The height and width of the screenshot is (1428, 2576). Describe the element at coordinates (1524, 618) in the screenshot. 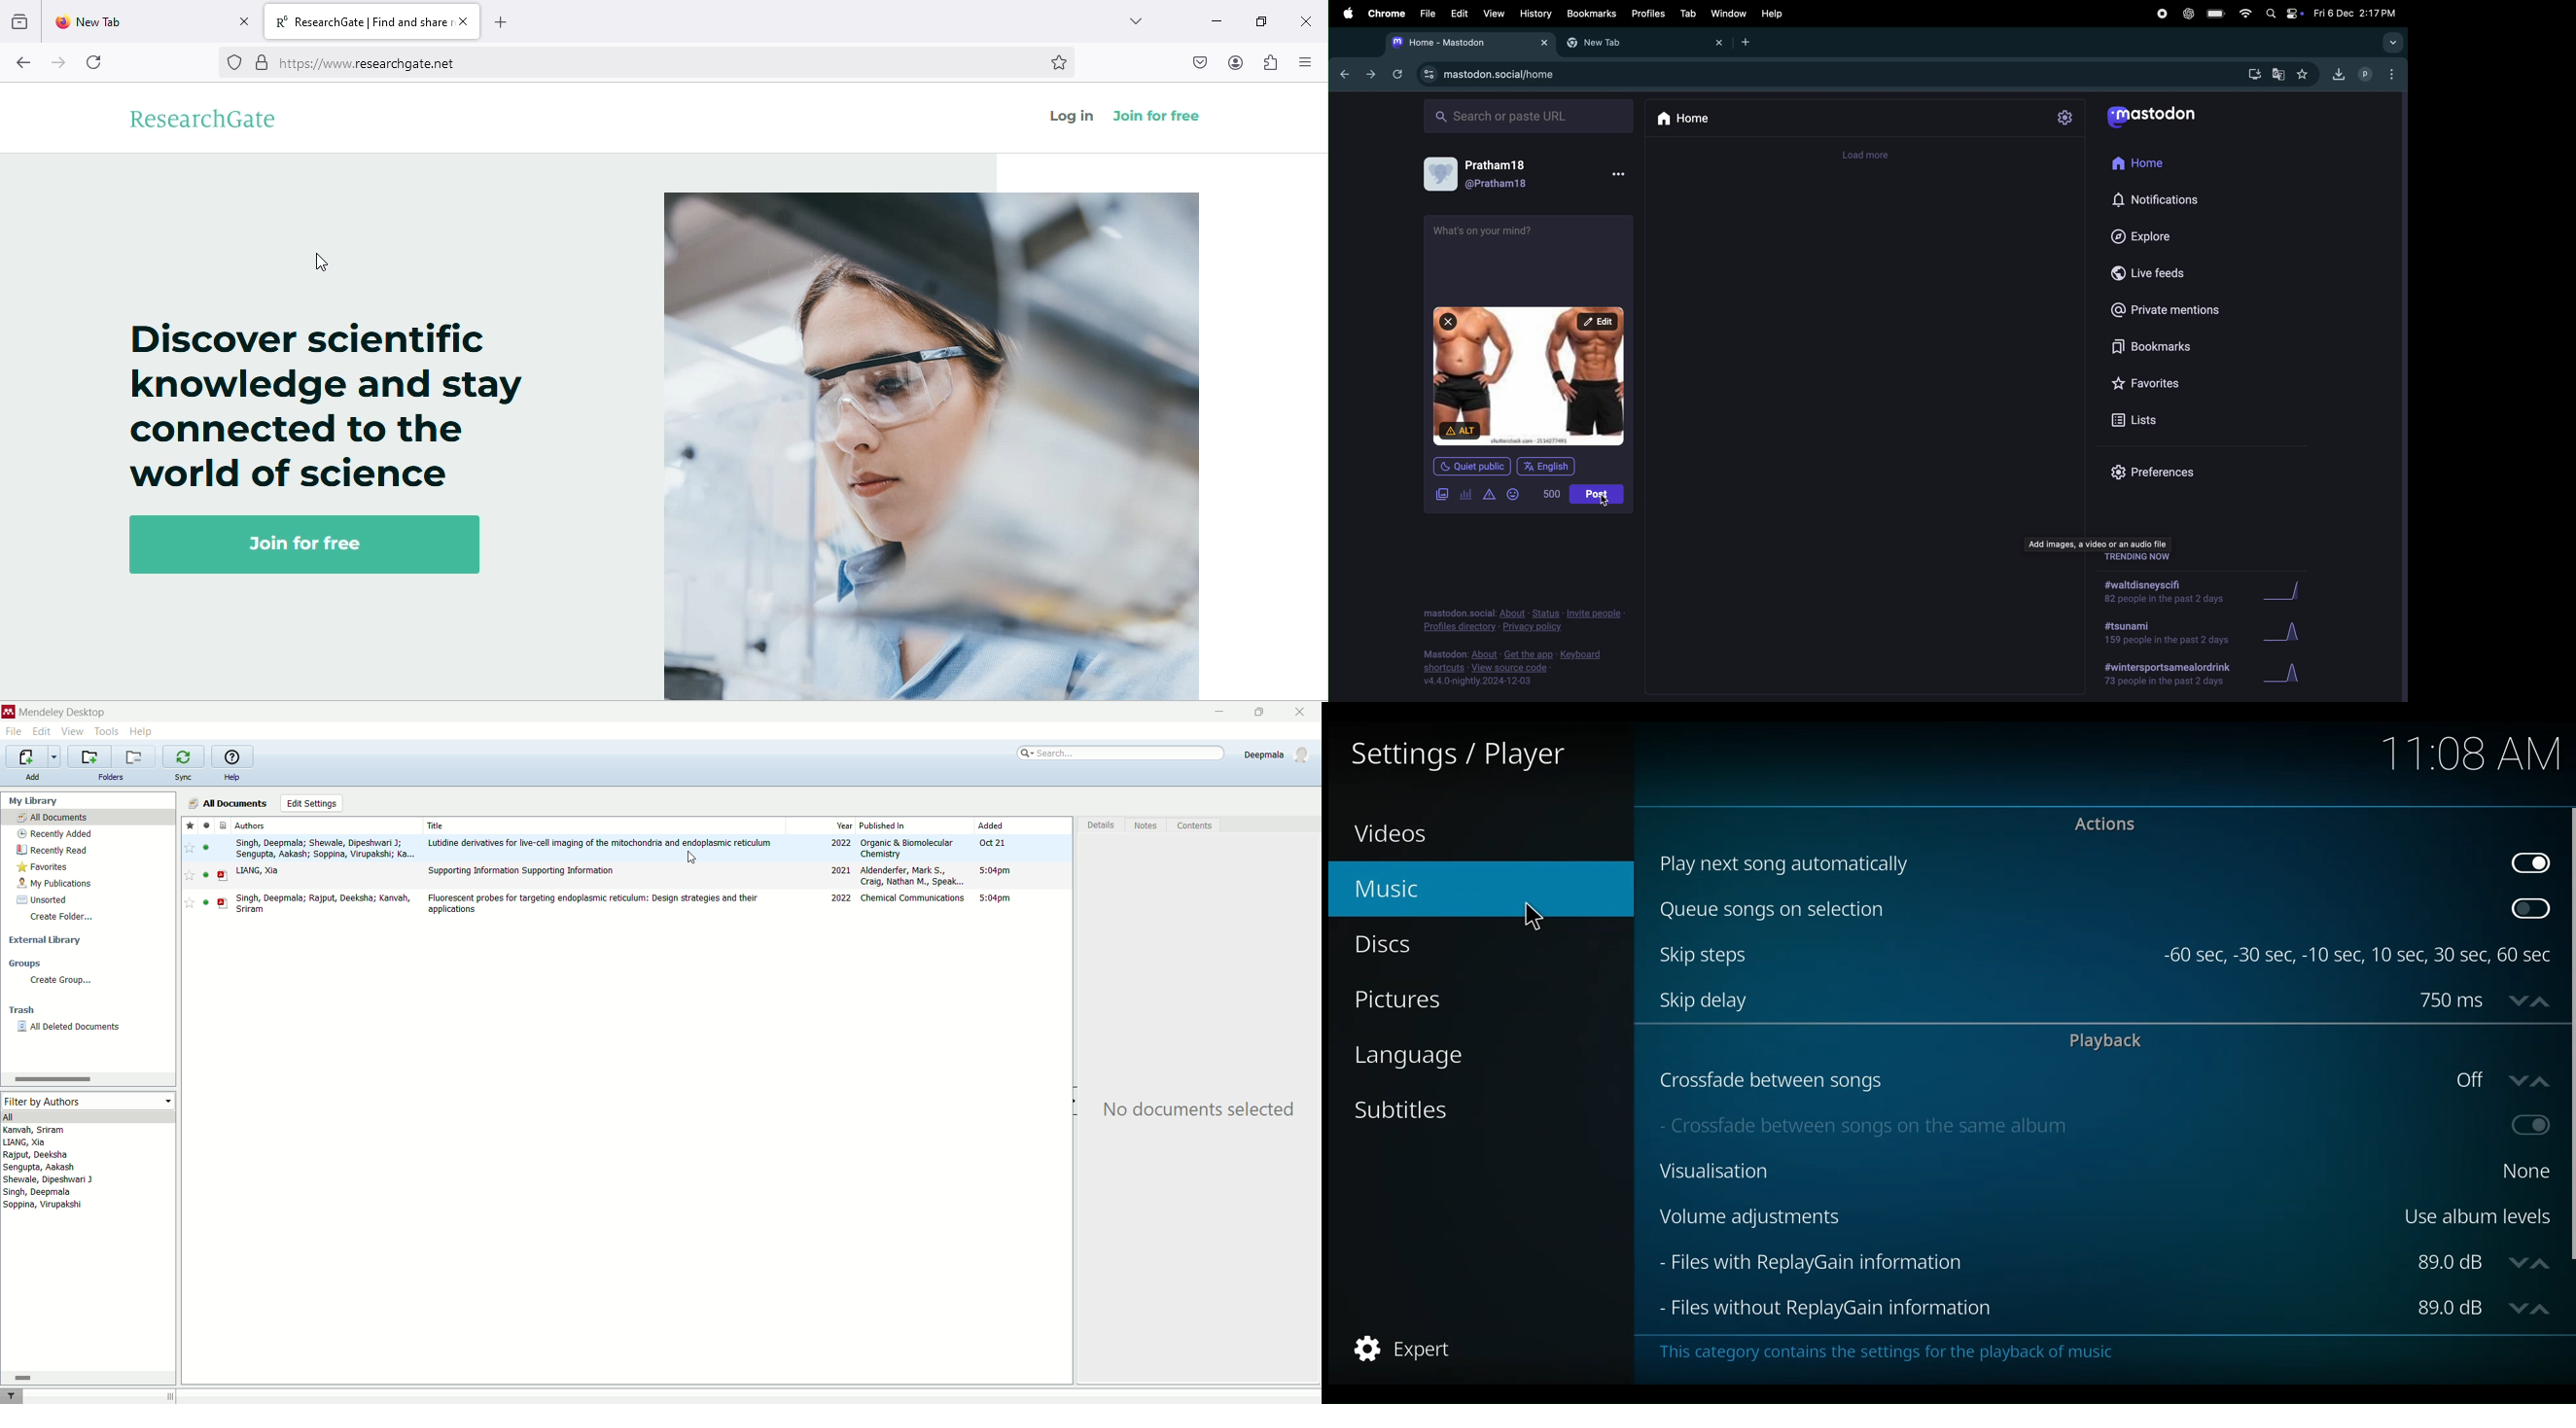

I see `privacy policy` at that location.